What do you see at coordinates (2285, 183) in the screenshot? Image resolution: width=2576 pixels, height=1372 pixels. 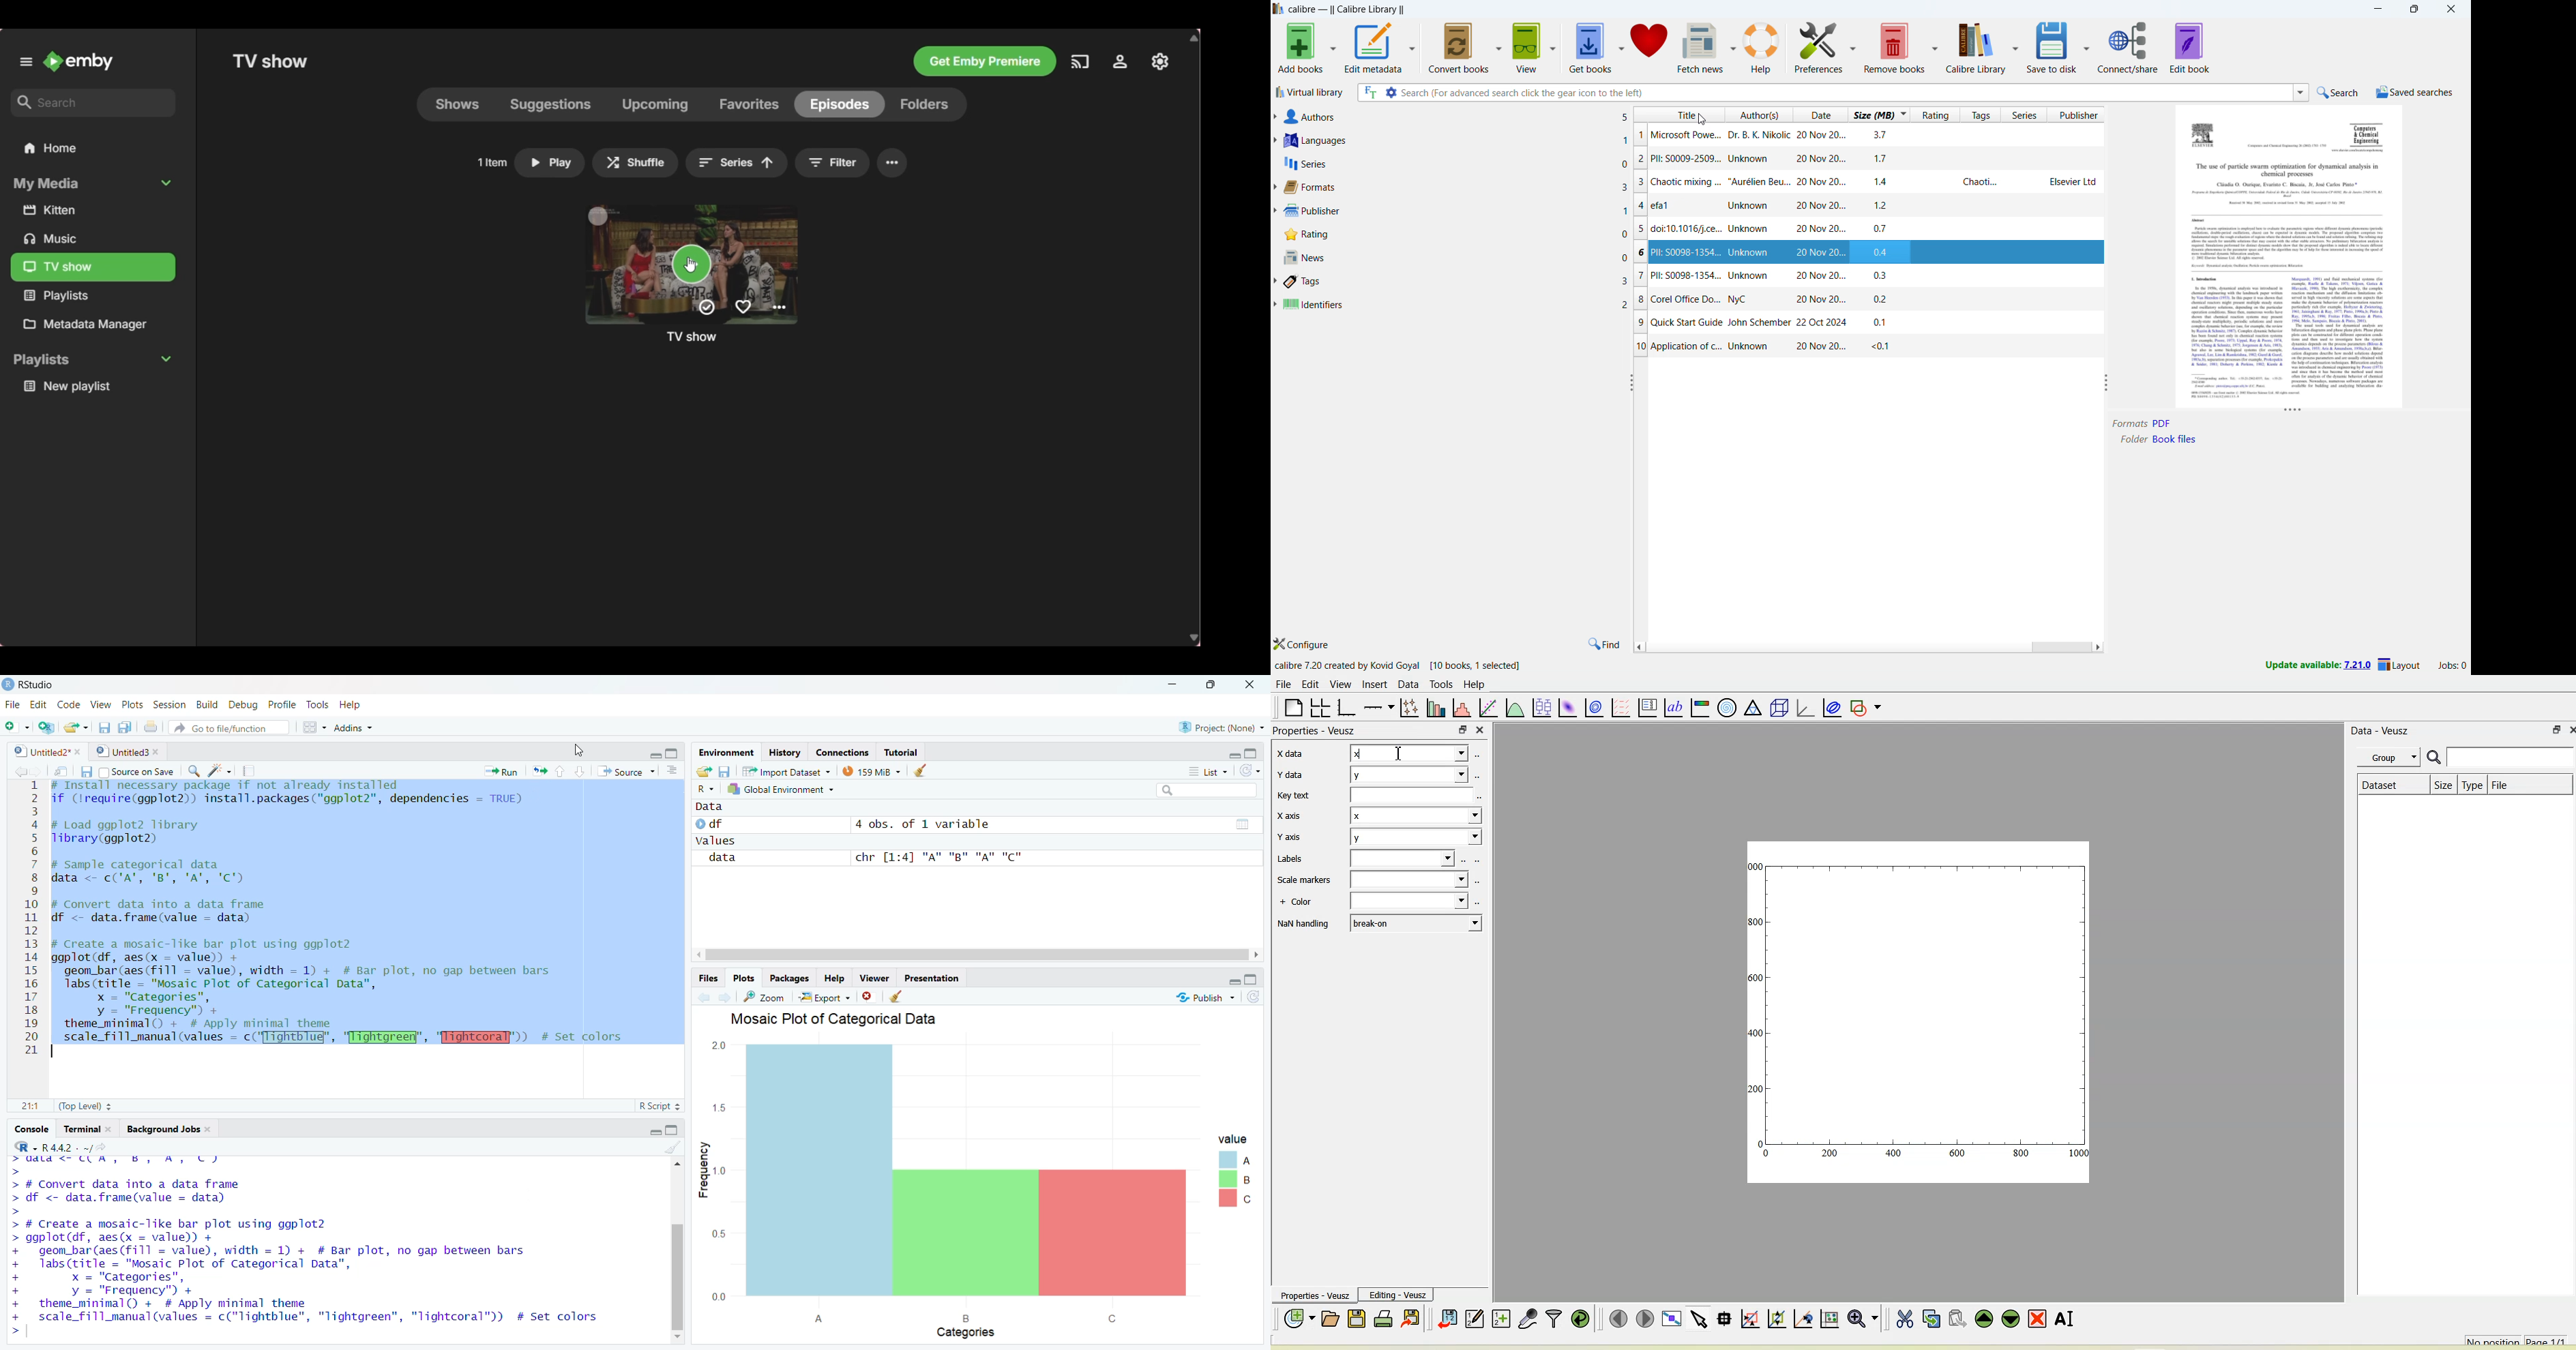 I see `` at bounding box center [2285, 183].